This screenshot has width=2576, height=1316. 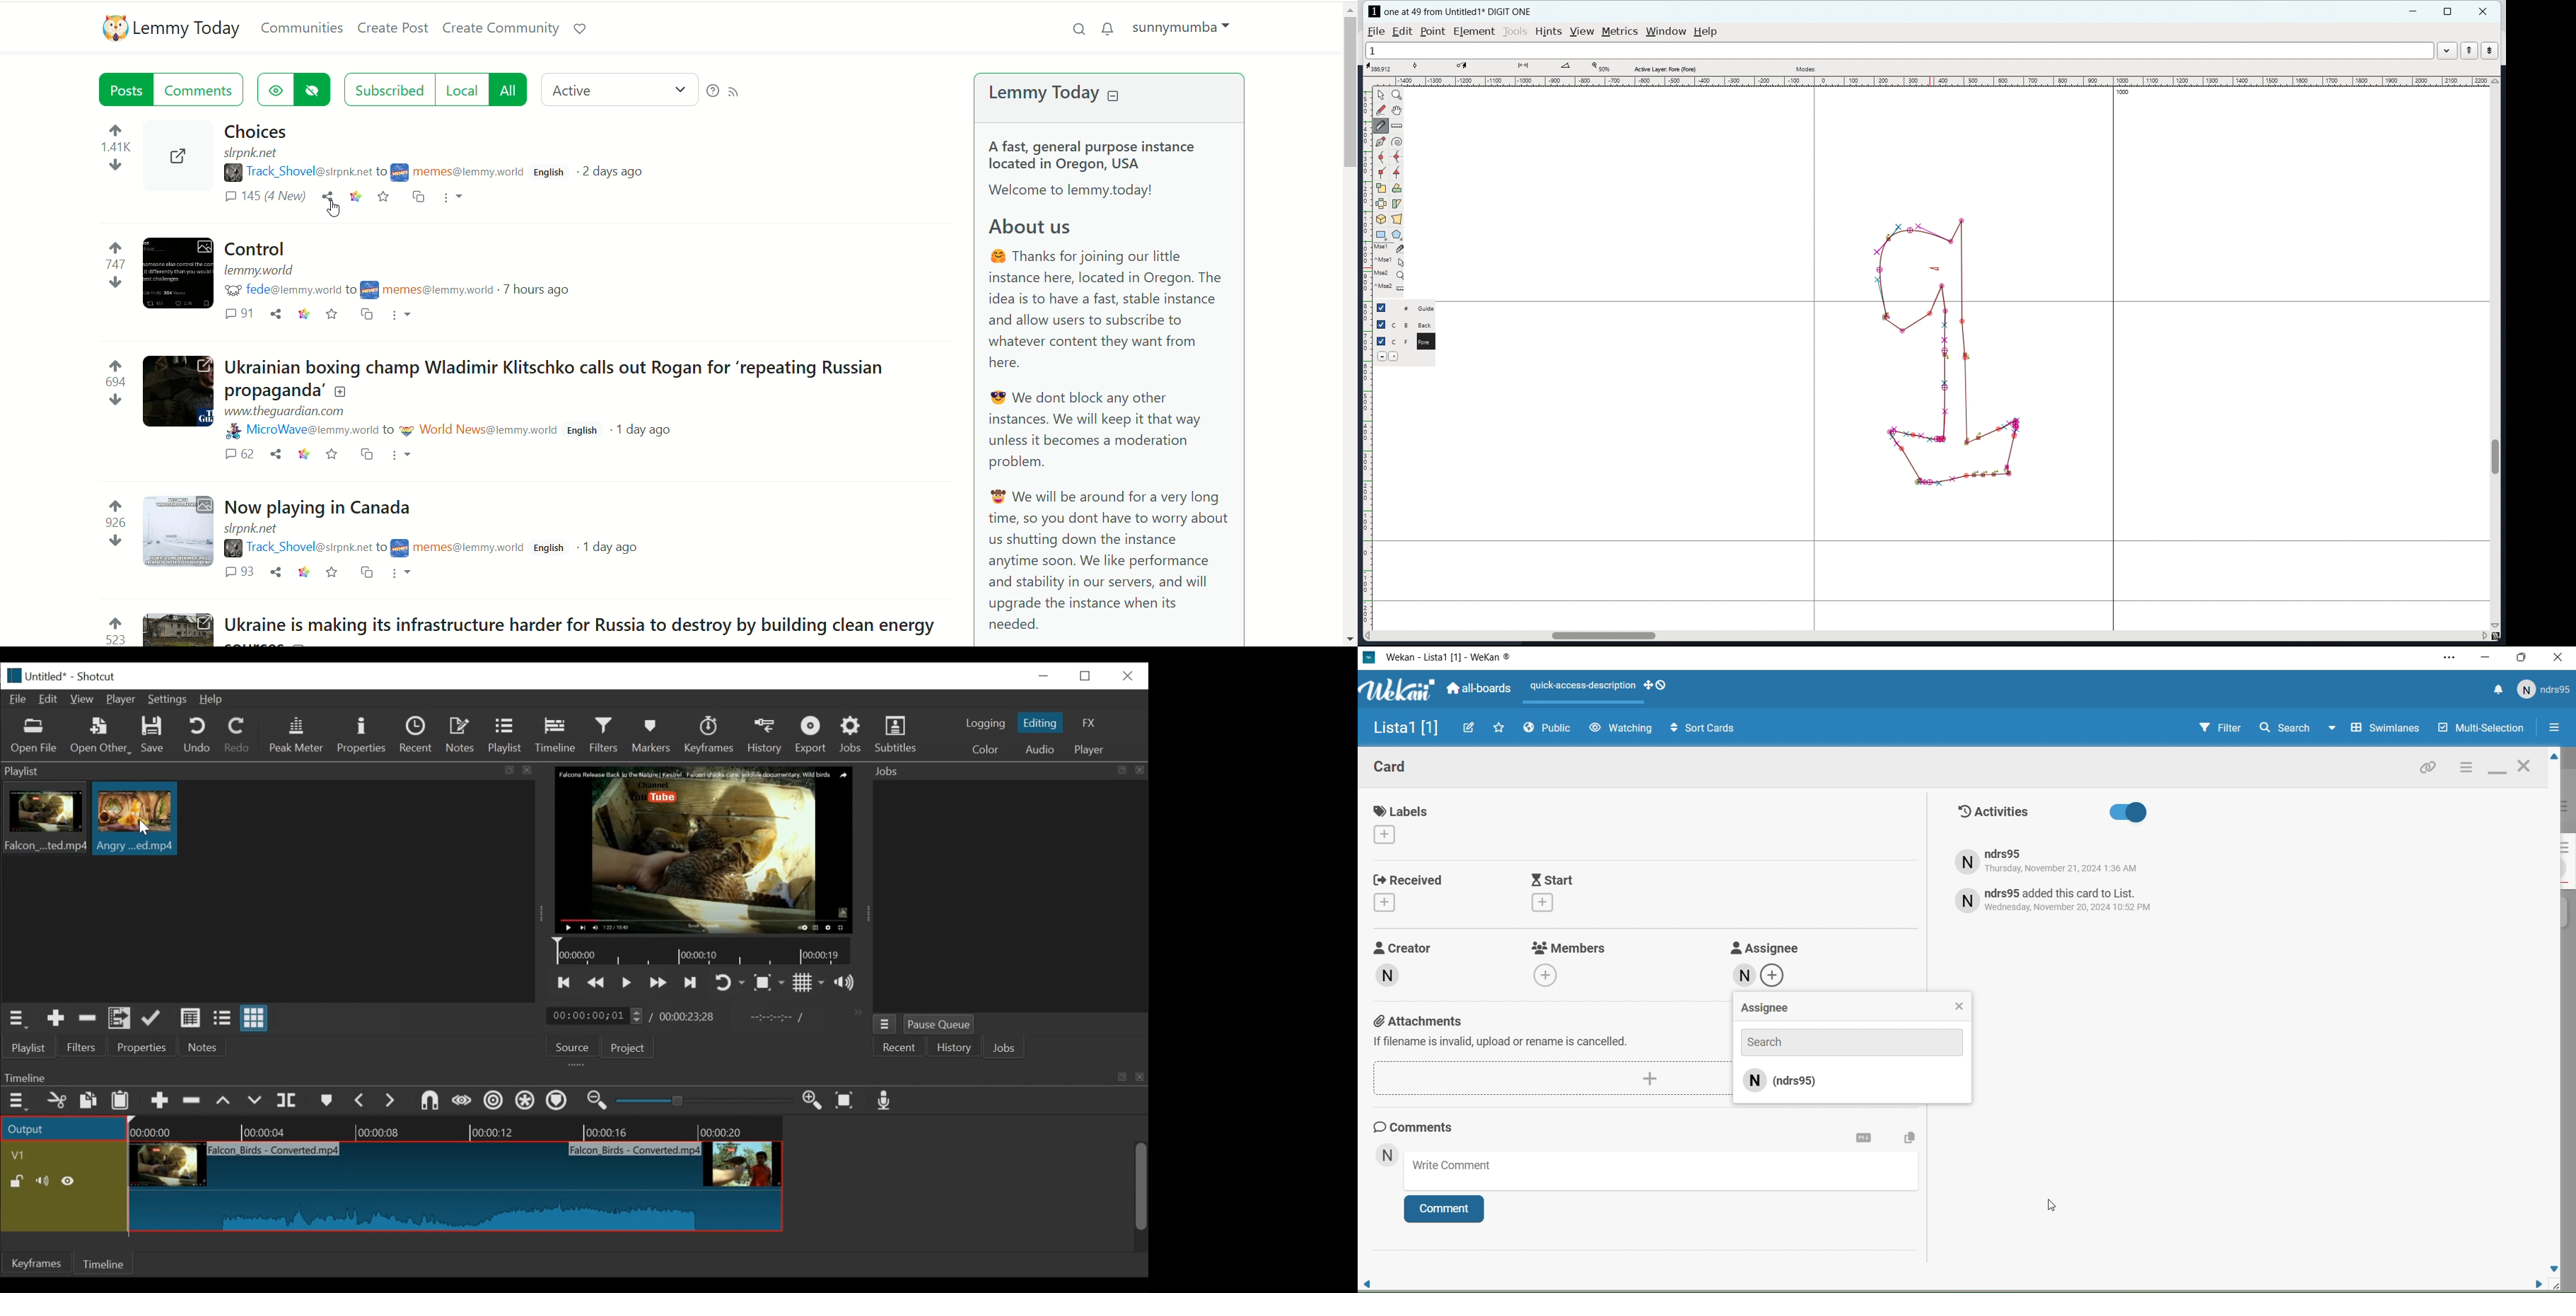 What do you see at coordinates (178, 627) in the screenshot?
I see `Expand the post with the image` at bounding box center [178, 627].